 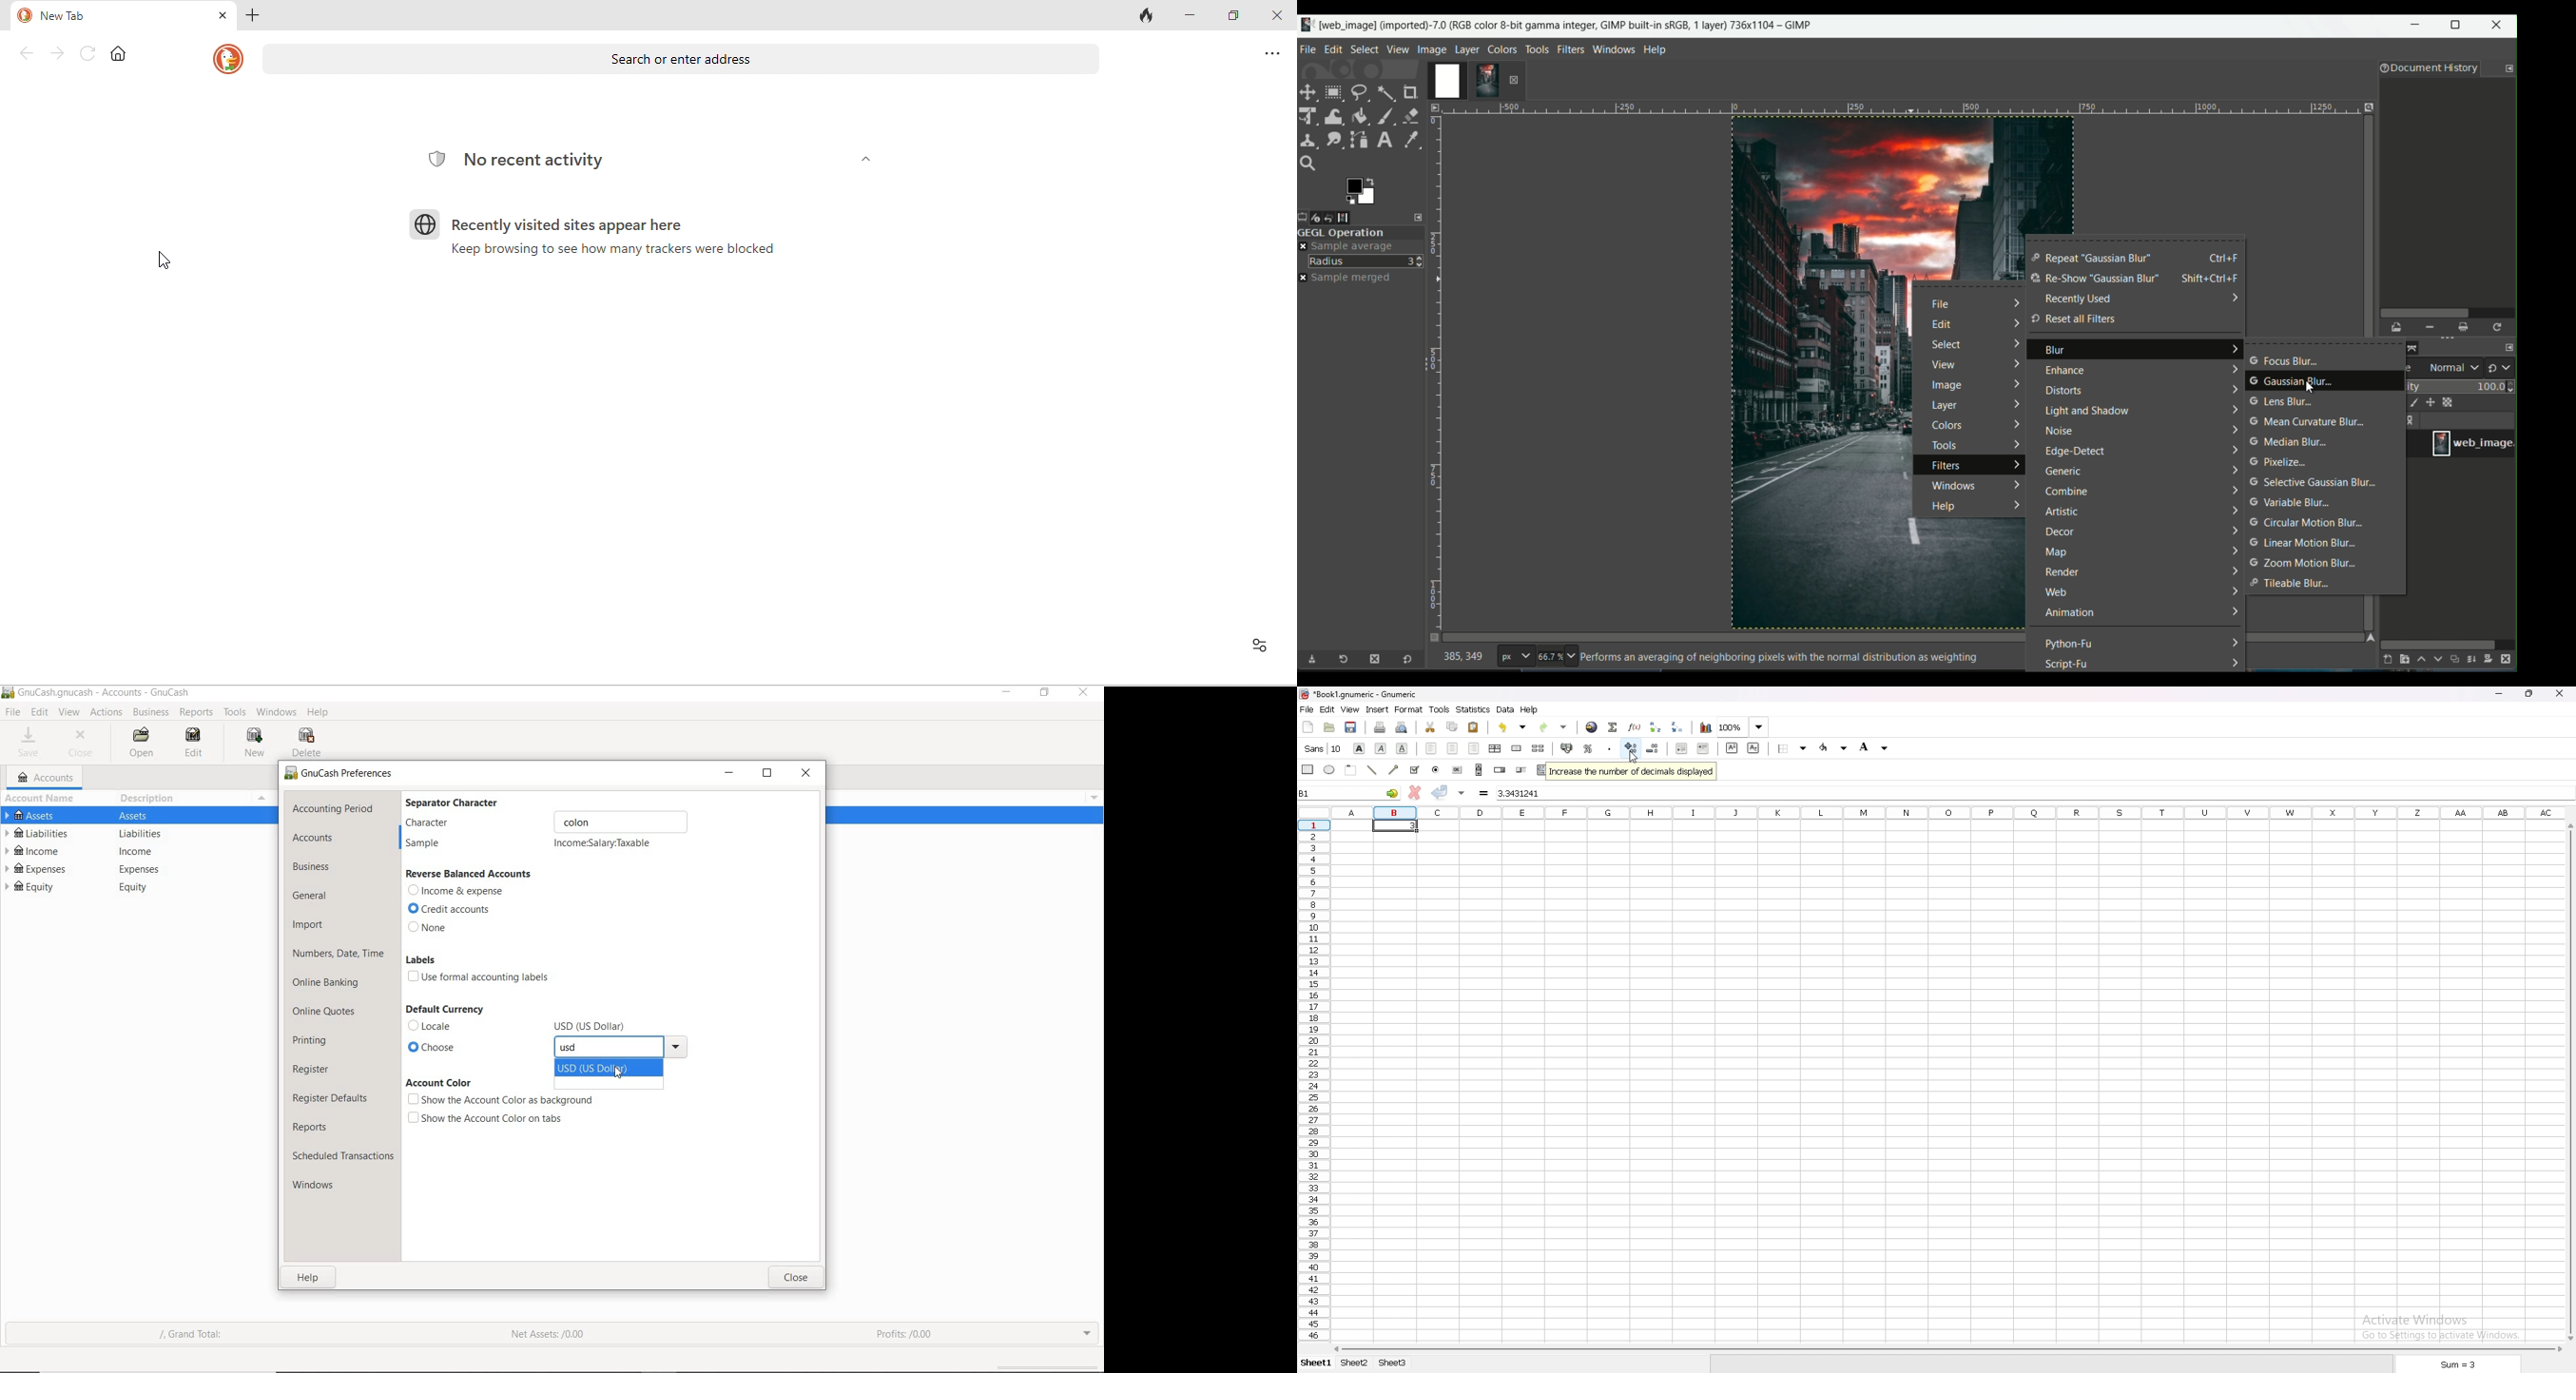 What do you see at coordinates (106, 713) in the screenshot?
I see `ACTIONS` at bounding box center [106, 713].